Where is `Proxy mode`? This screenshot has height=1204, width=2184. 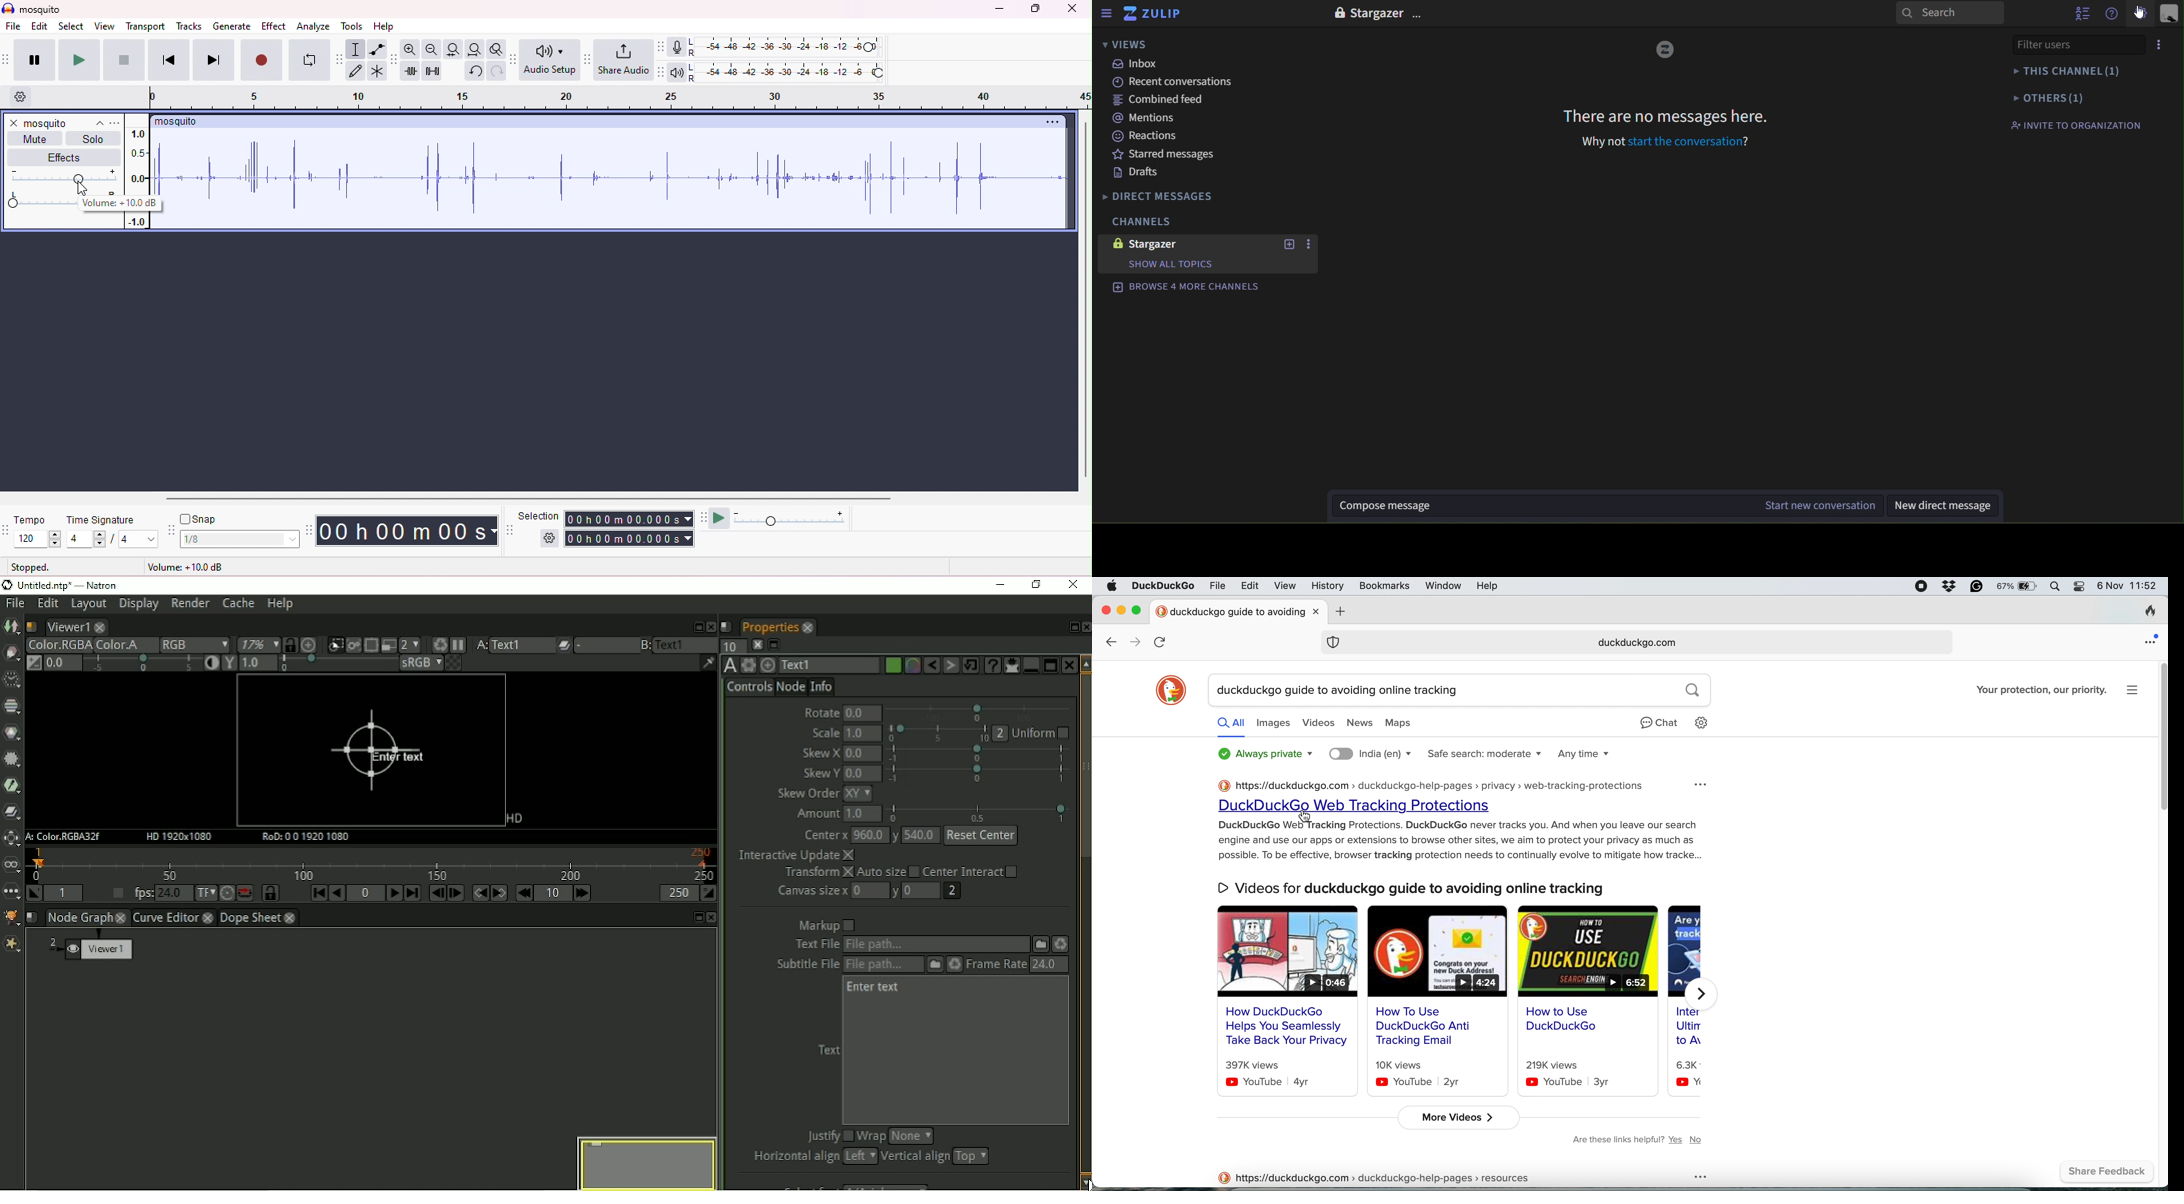 Proxy mode is located at coordinates (387, 646).